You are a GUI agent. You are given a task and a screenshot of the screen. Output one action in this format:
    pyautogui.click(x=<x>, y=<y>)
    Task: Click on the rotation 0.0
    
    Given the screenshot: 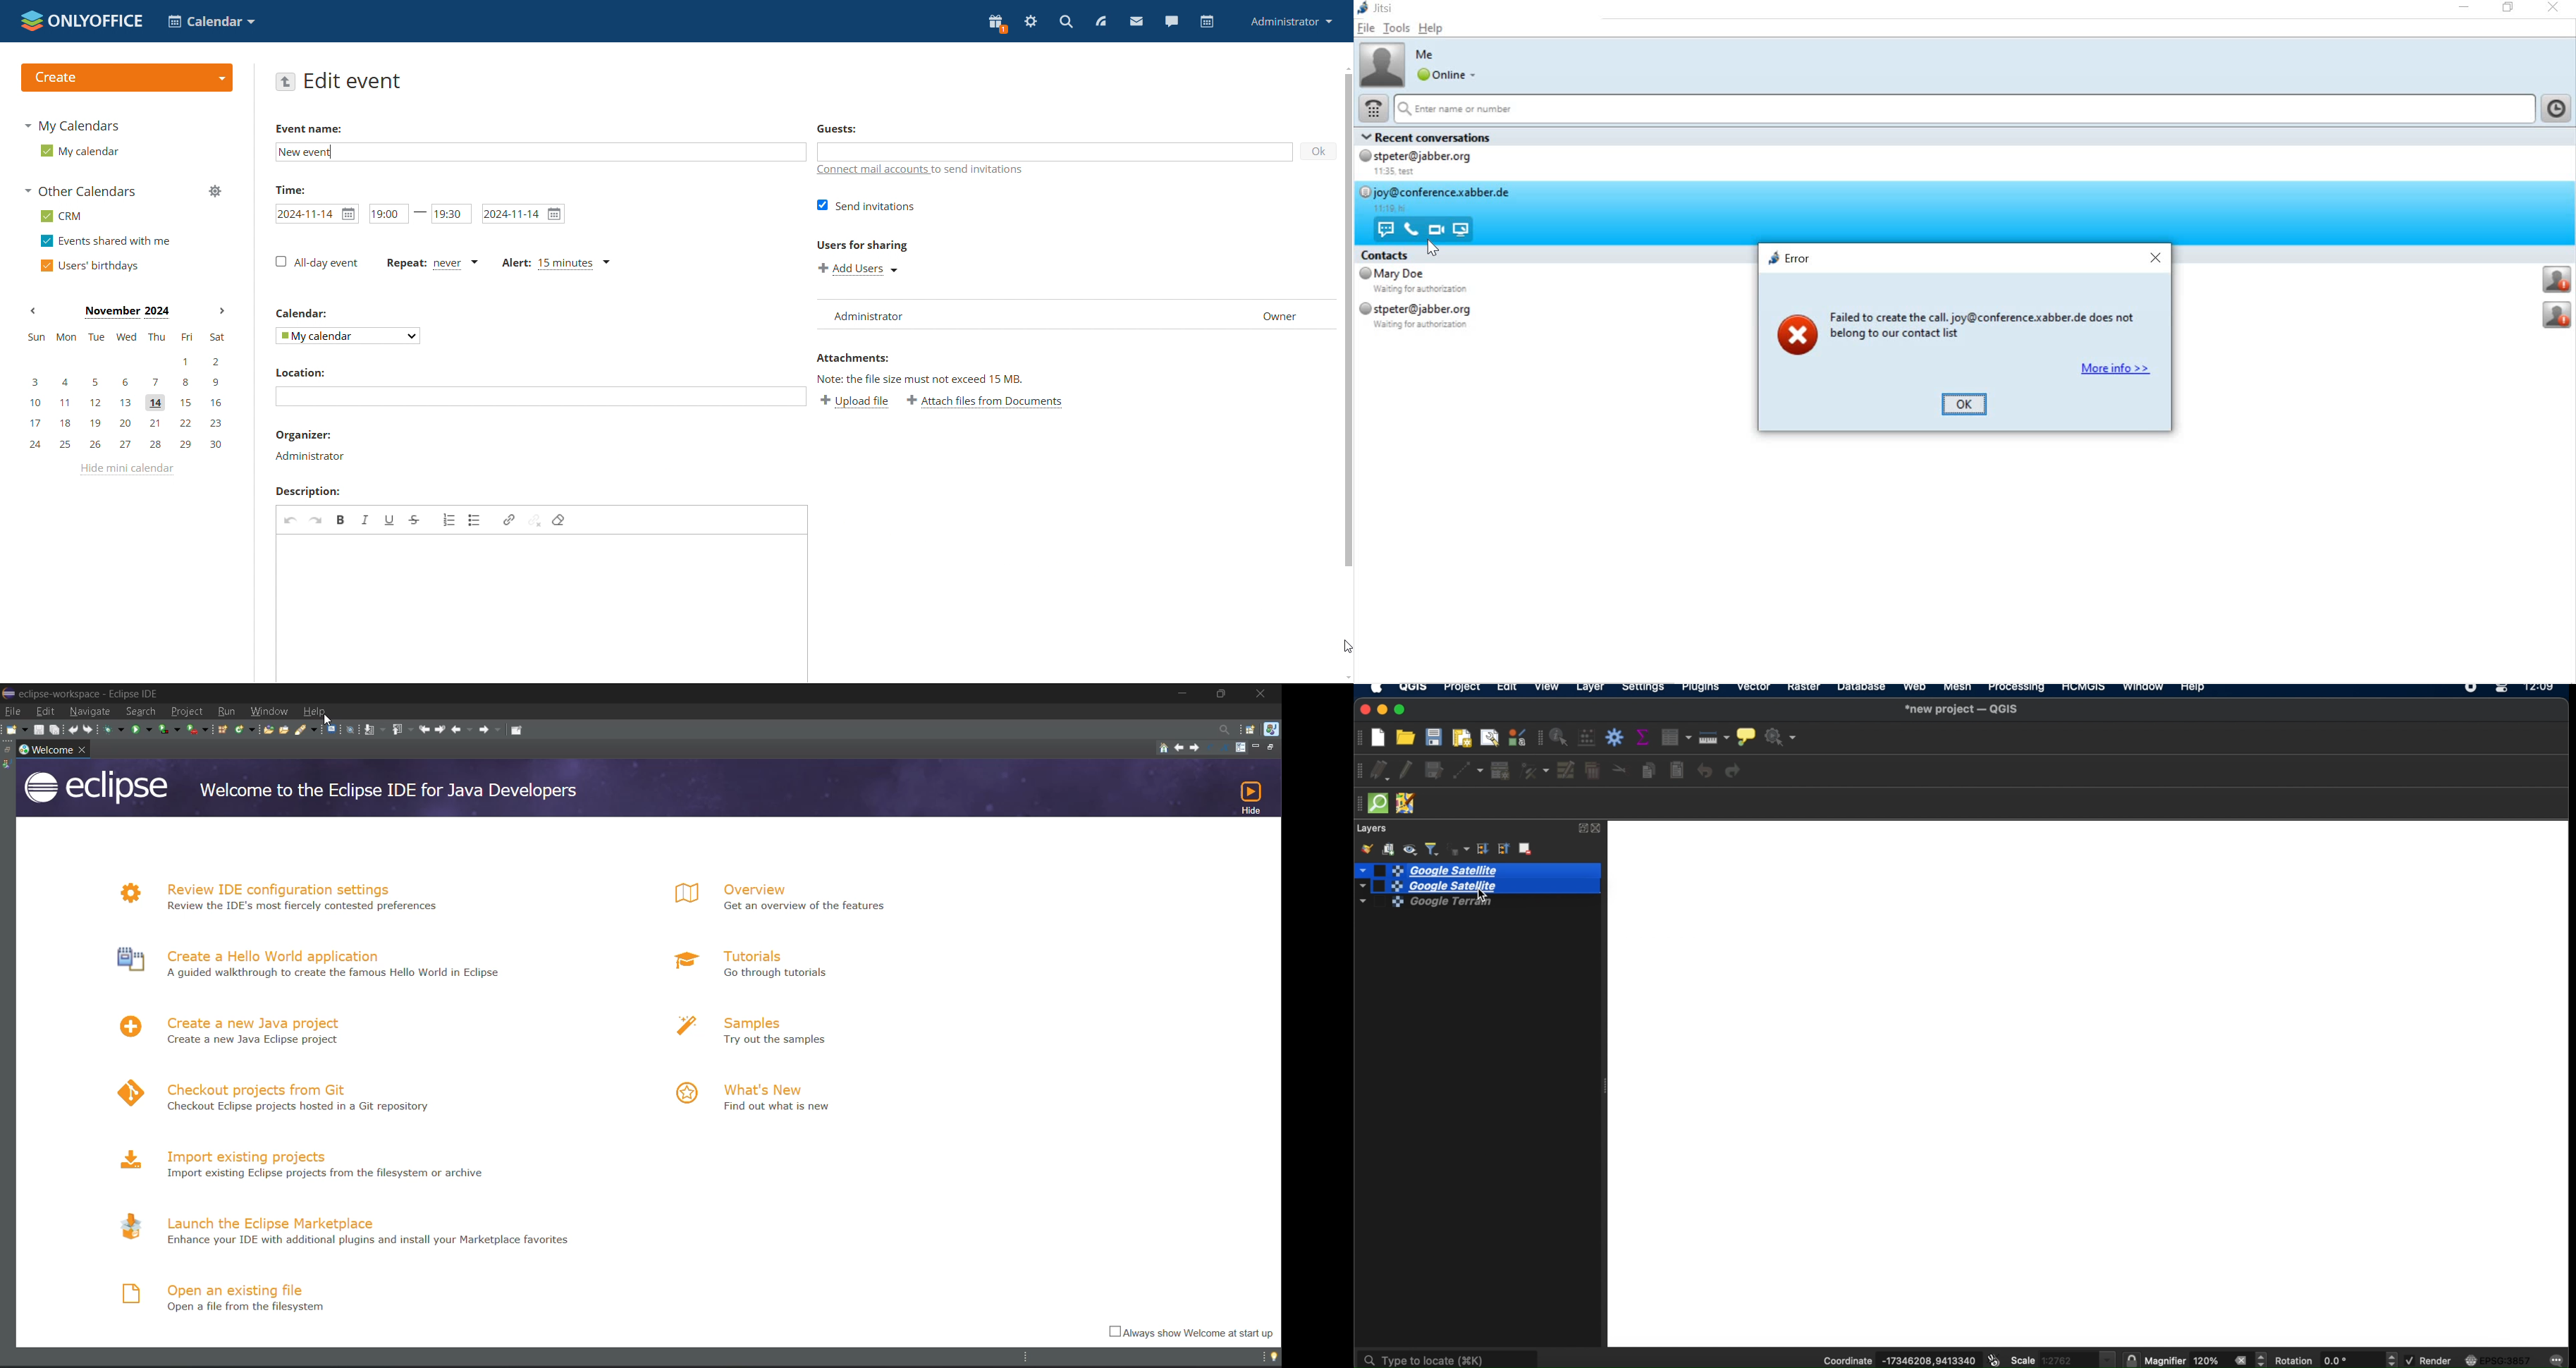 What is the action you would take?
    pyautogui.click(x=2319, y=1360)
    